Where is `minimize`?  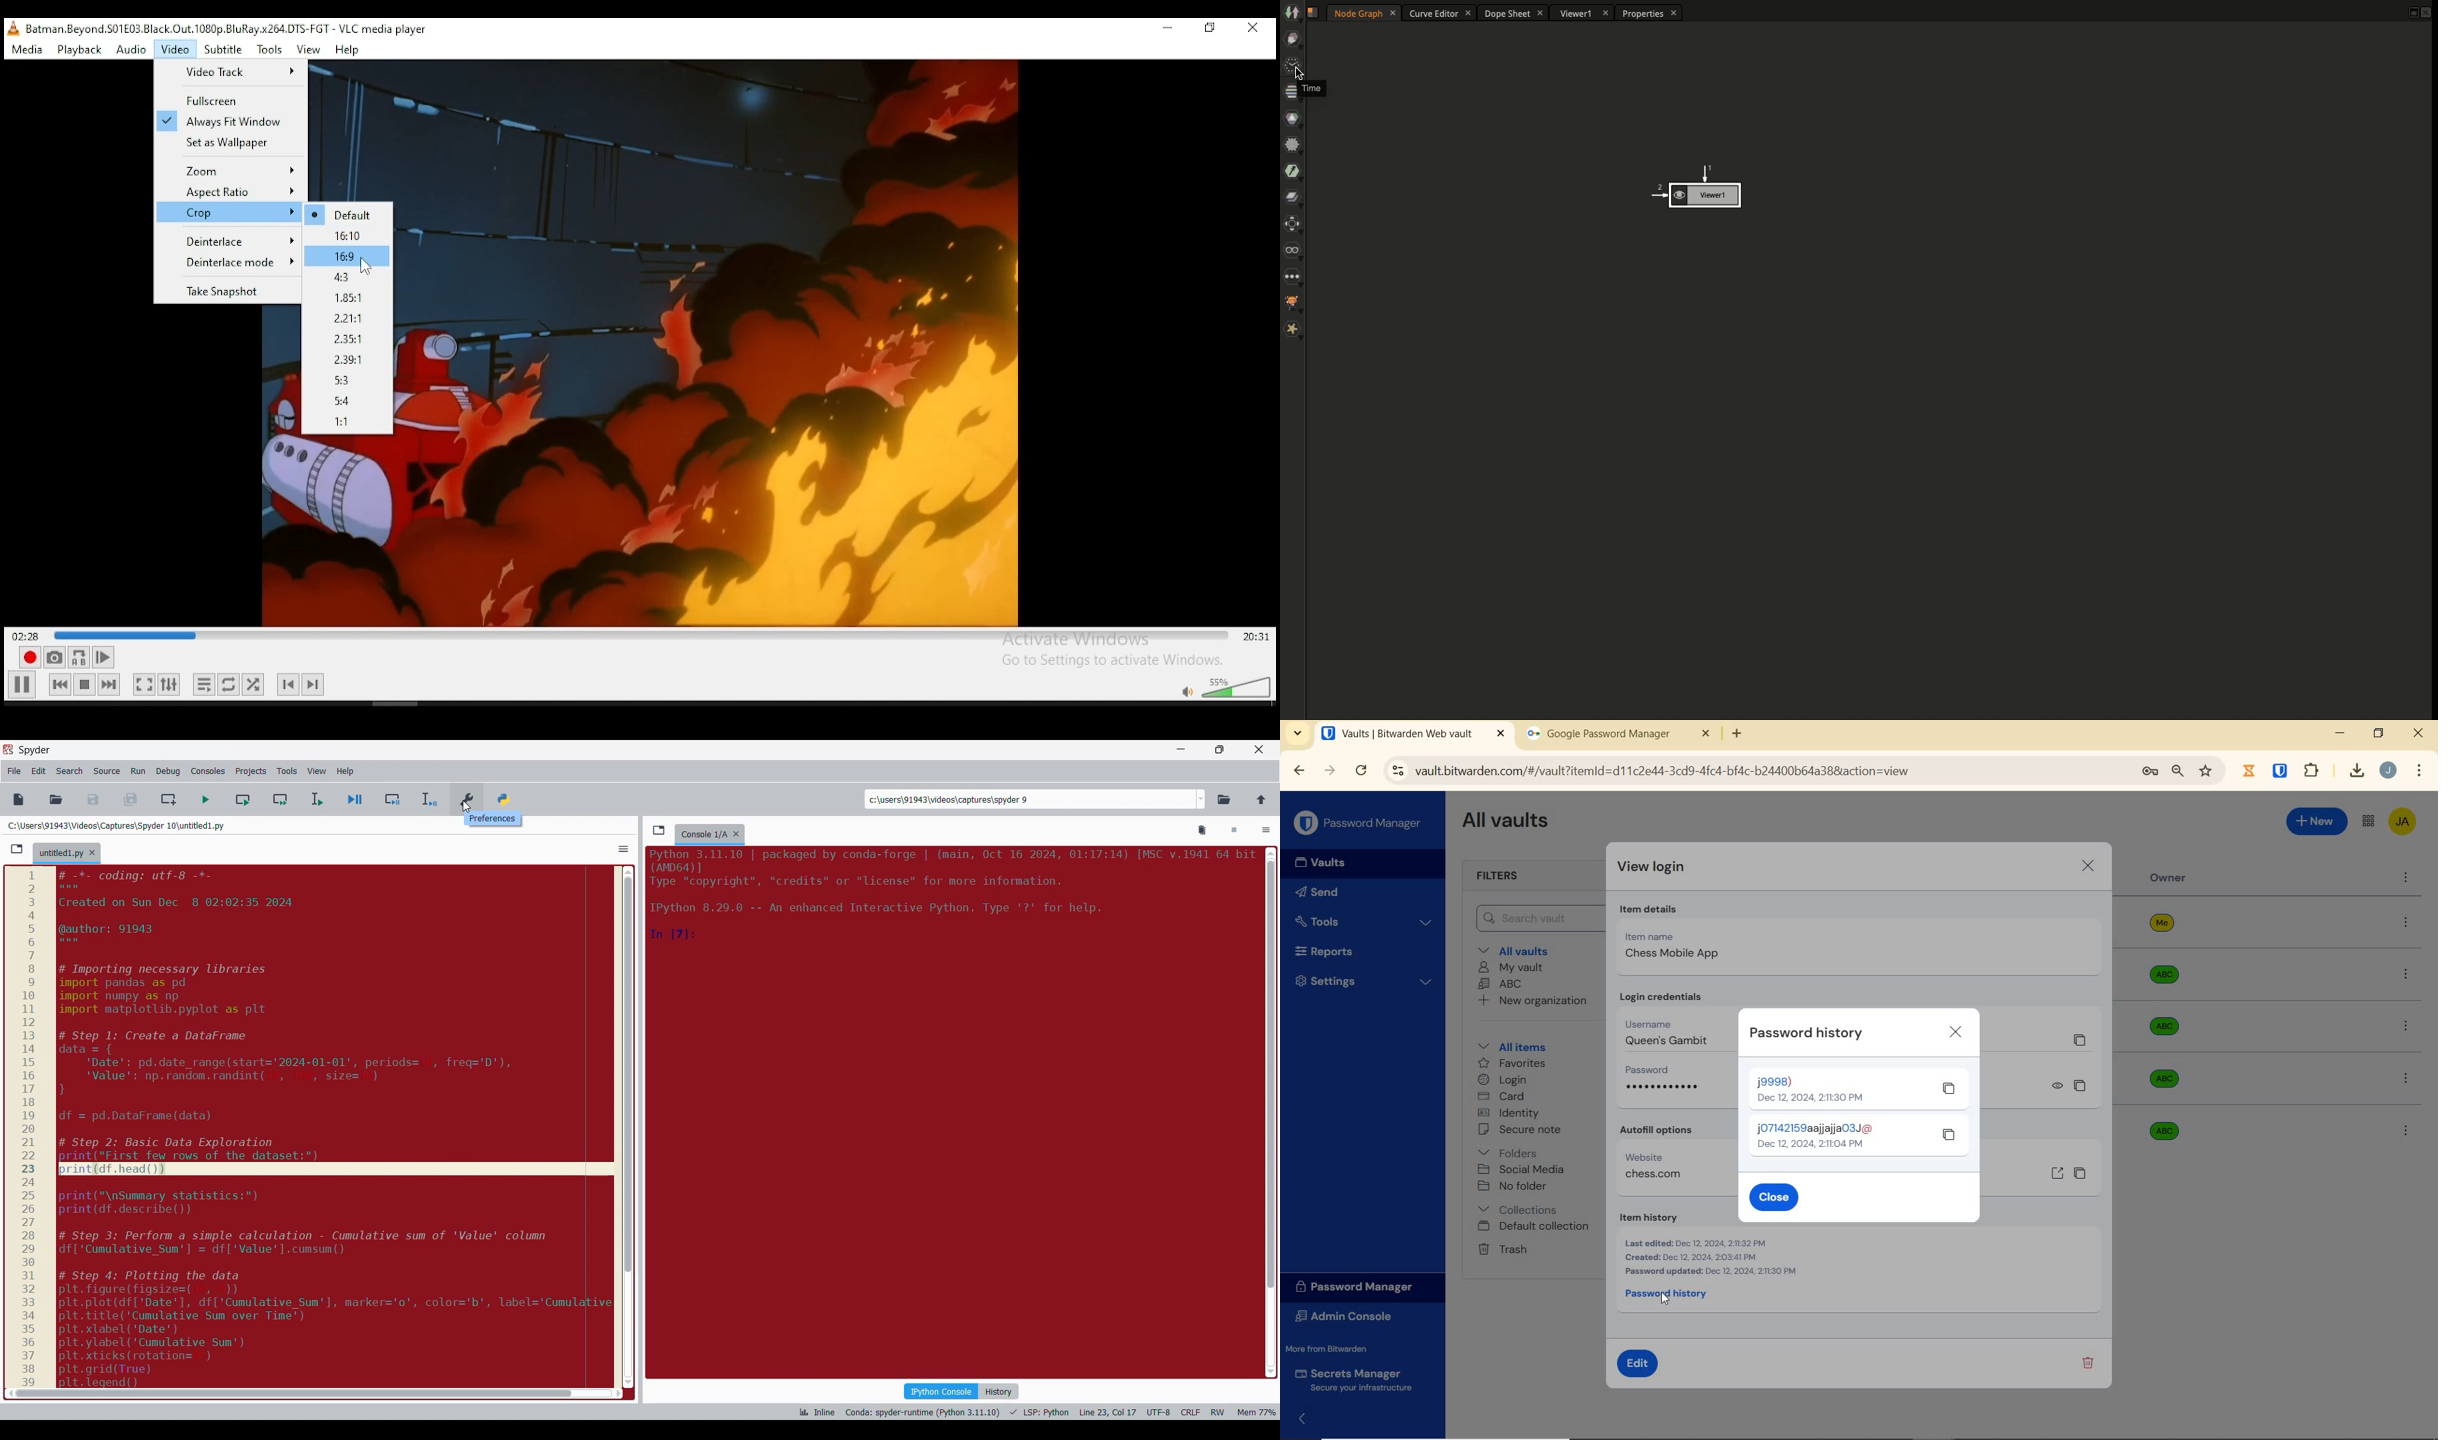
minimize is located at coordinates (1163, 30).